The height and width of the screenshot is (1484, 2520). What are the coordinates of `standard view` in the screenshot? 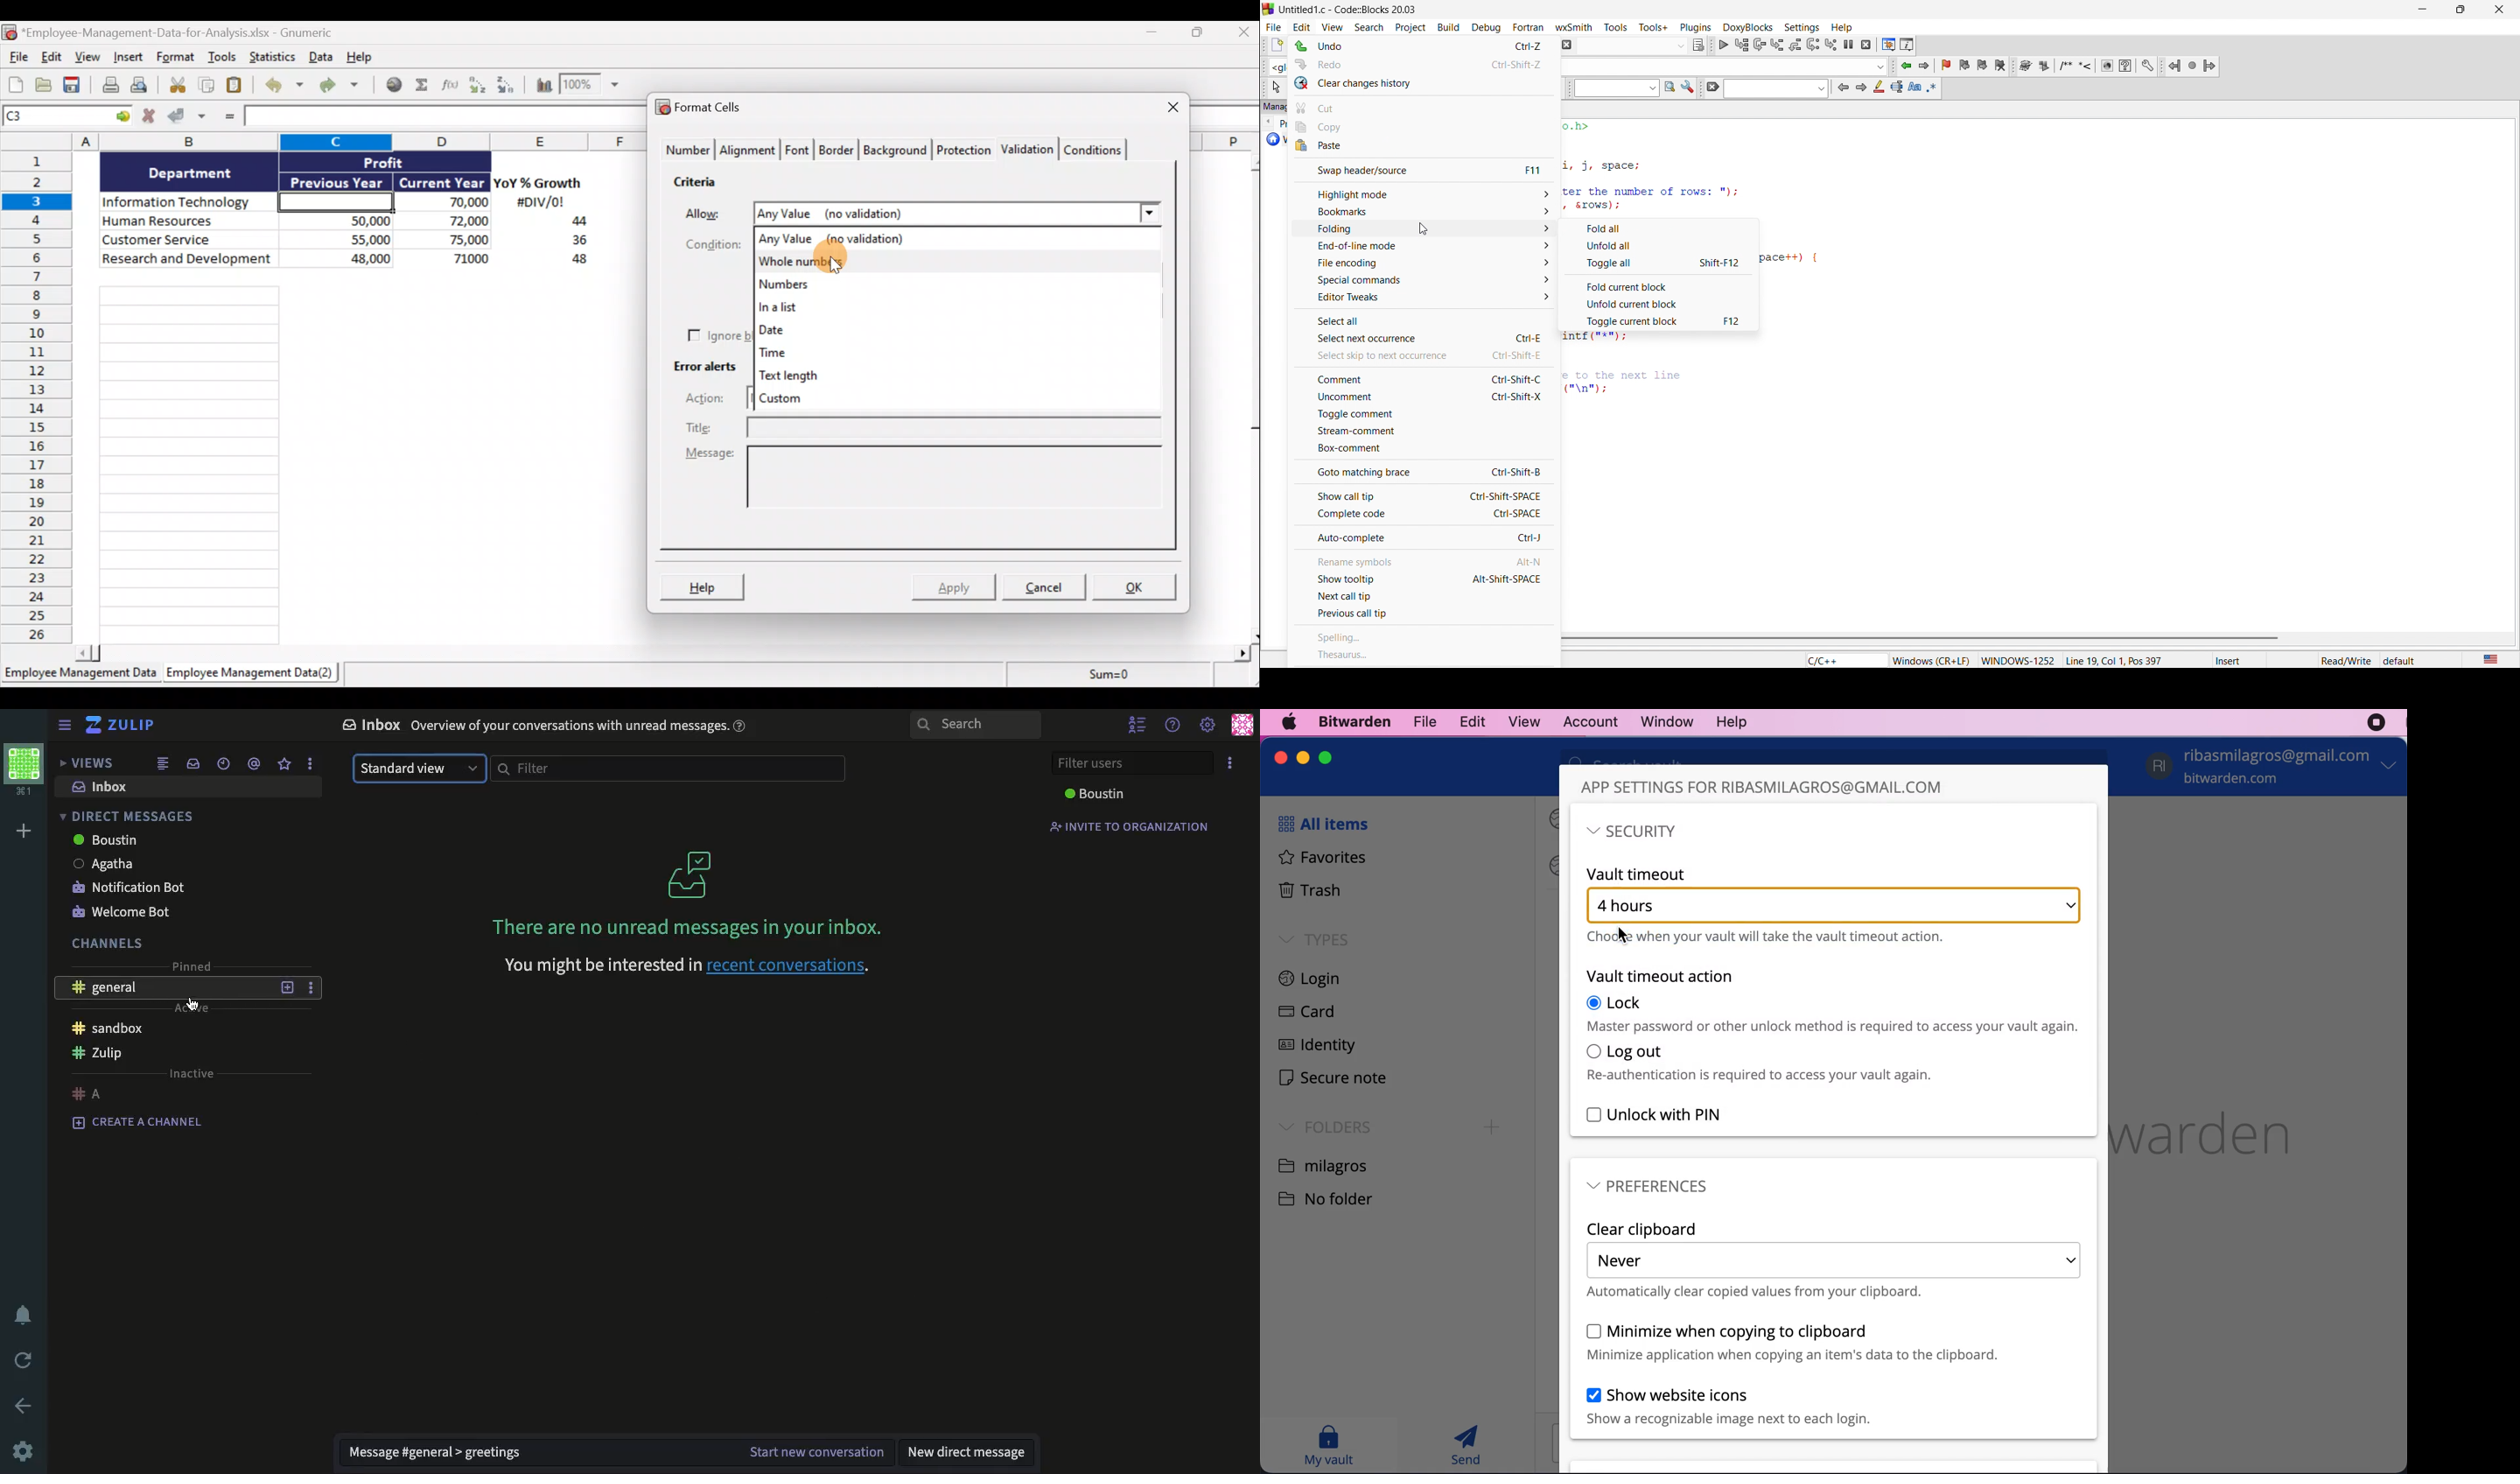 It's located at (420, 769).